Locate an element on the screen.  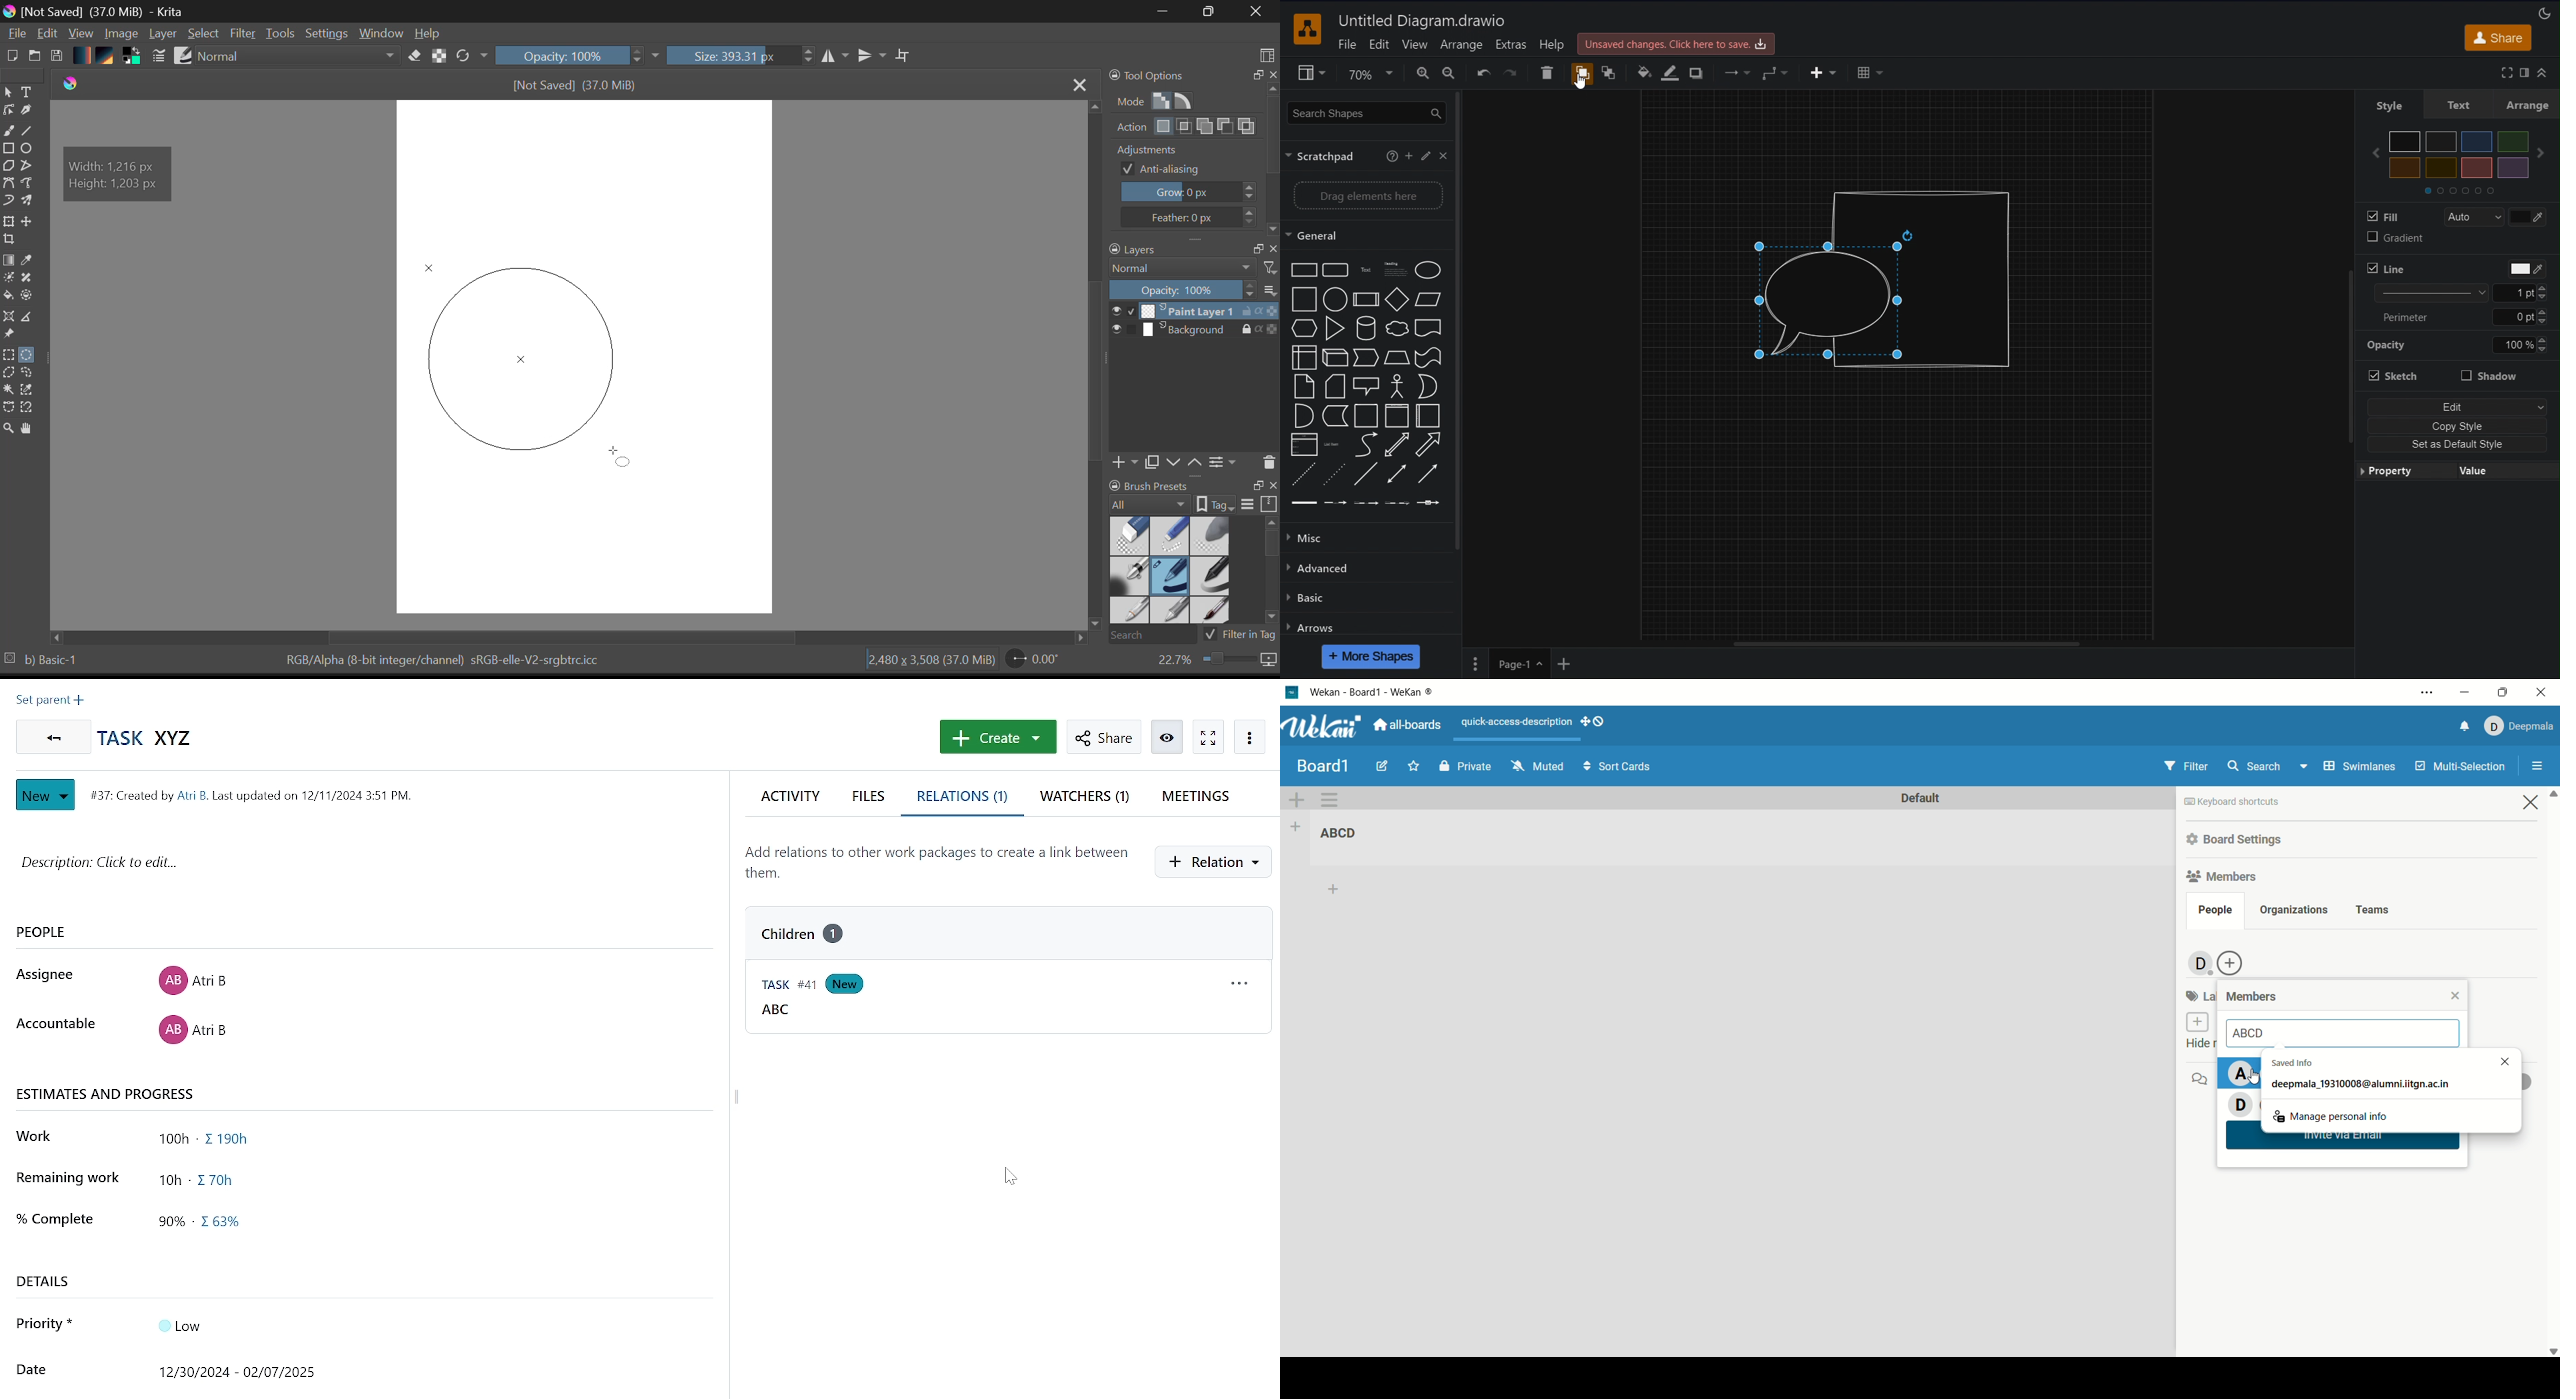
remaining work is located at coordinates (206, 1178).